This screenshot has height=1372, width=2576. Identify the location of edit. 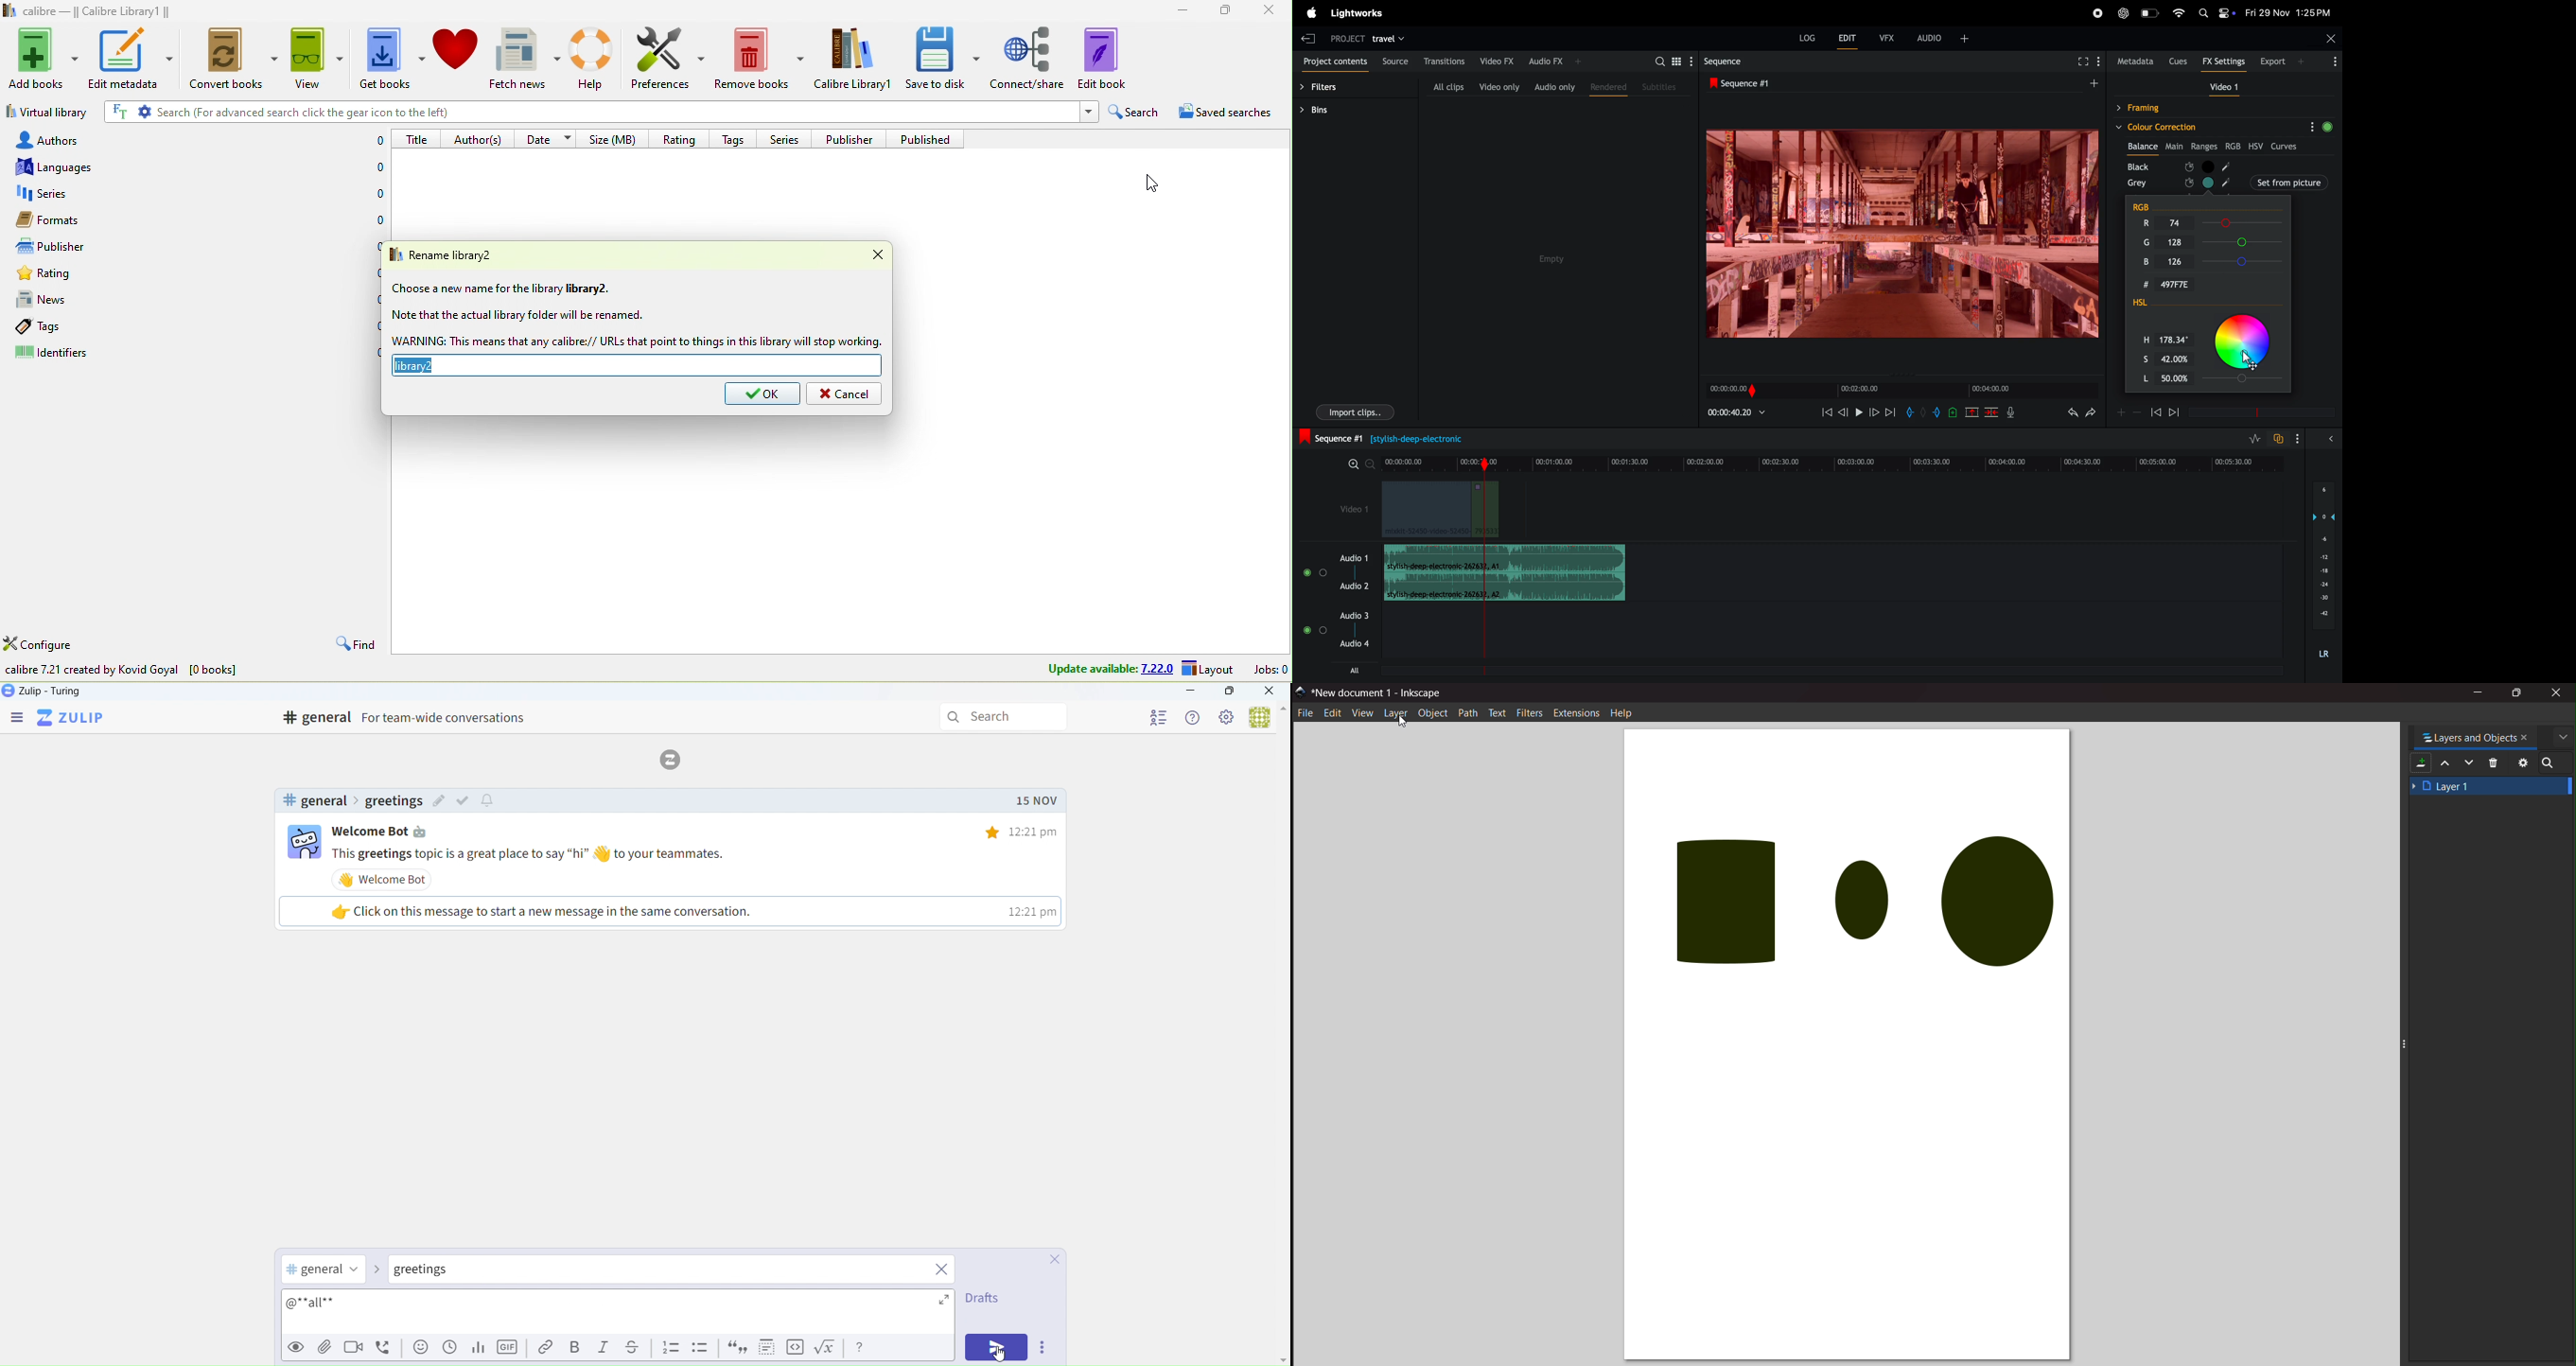
(1332, 712).